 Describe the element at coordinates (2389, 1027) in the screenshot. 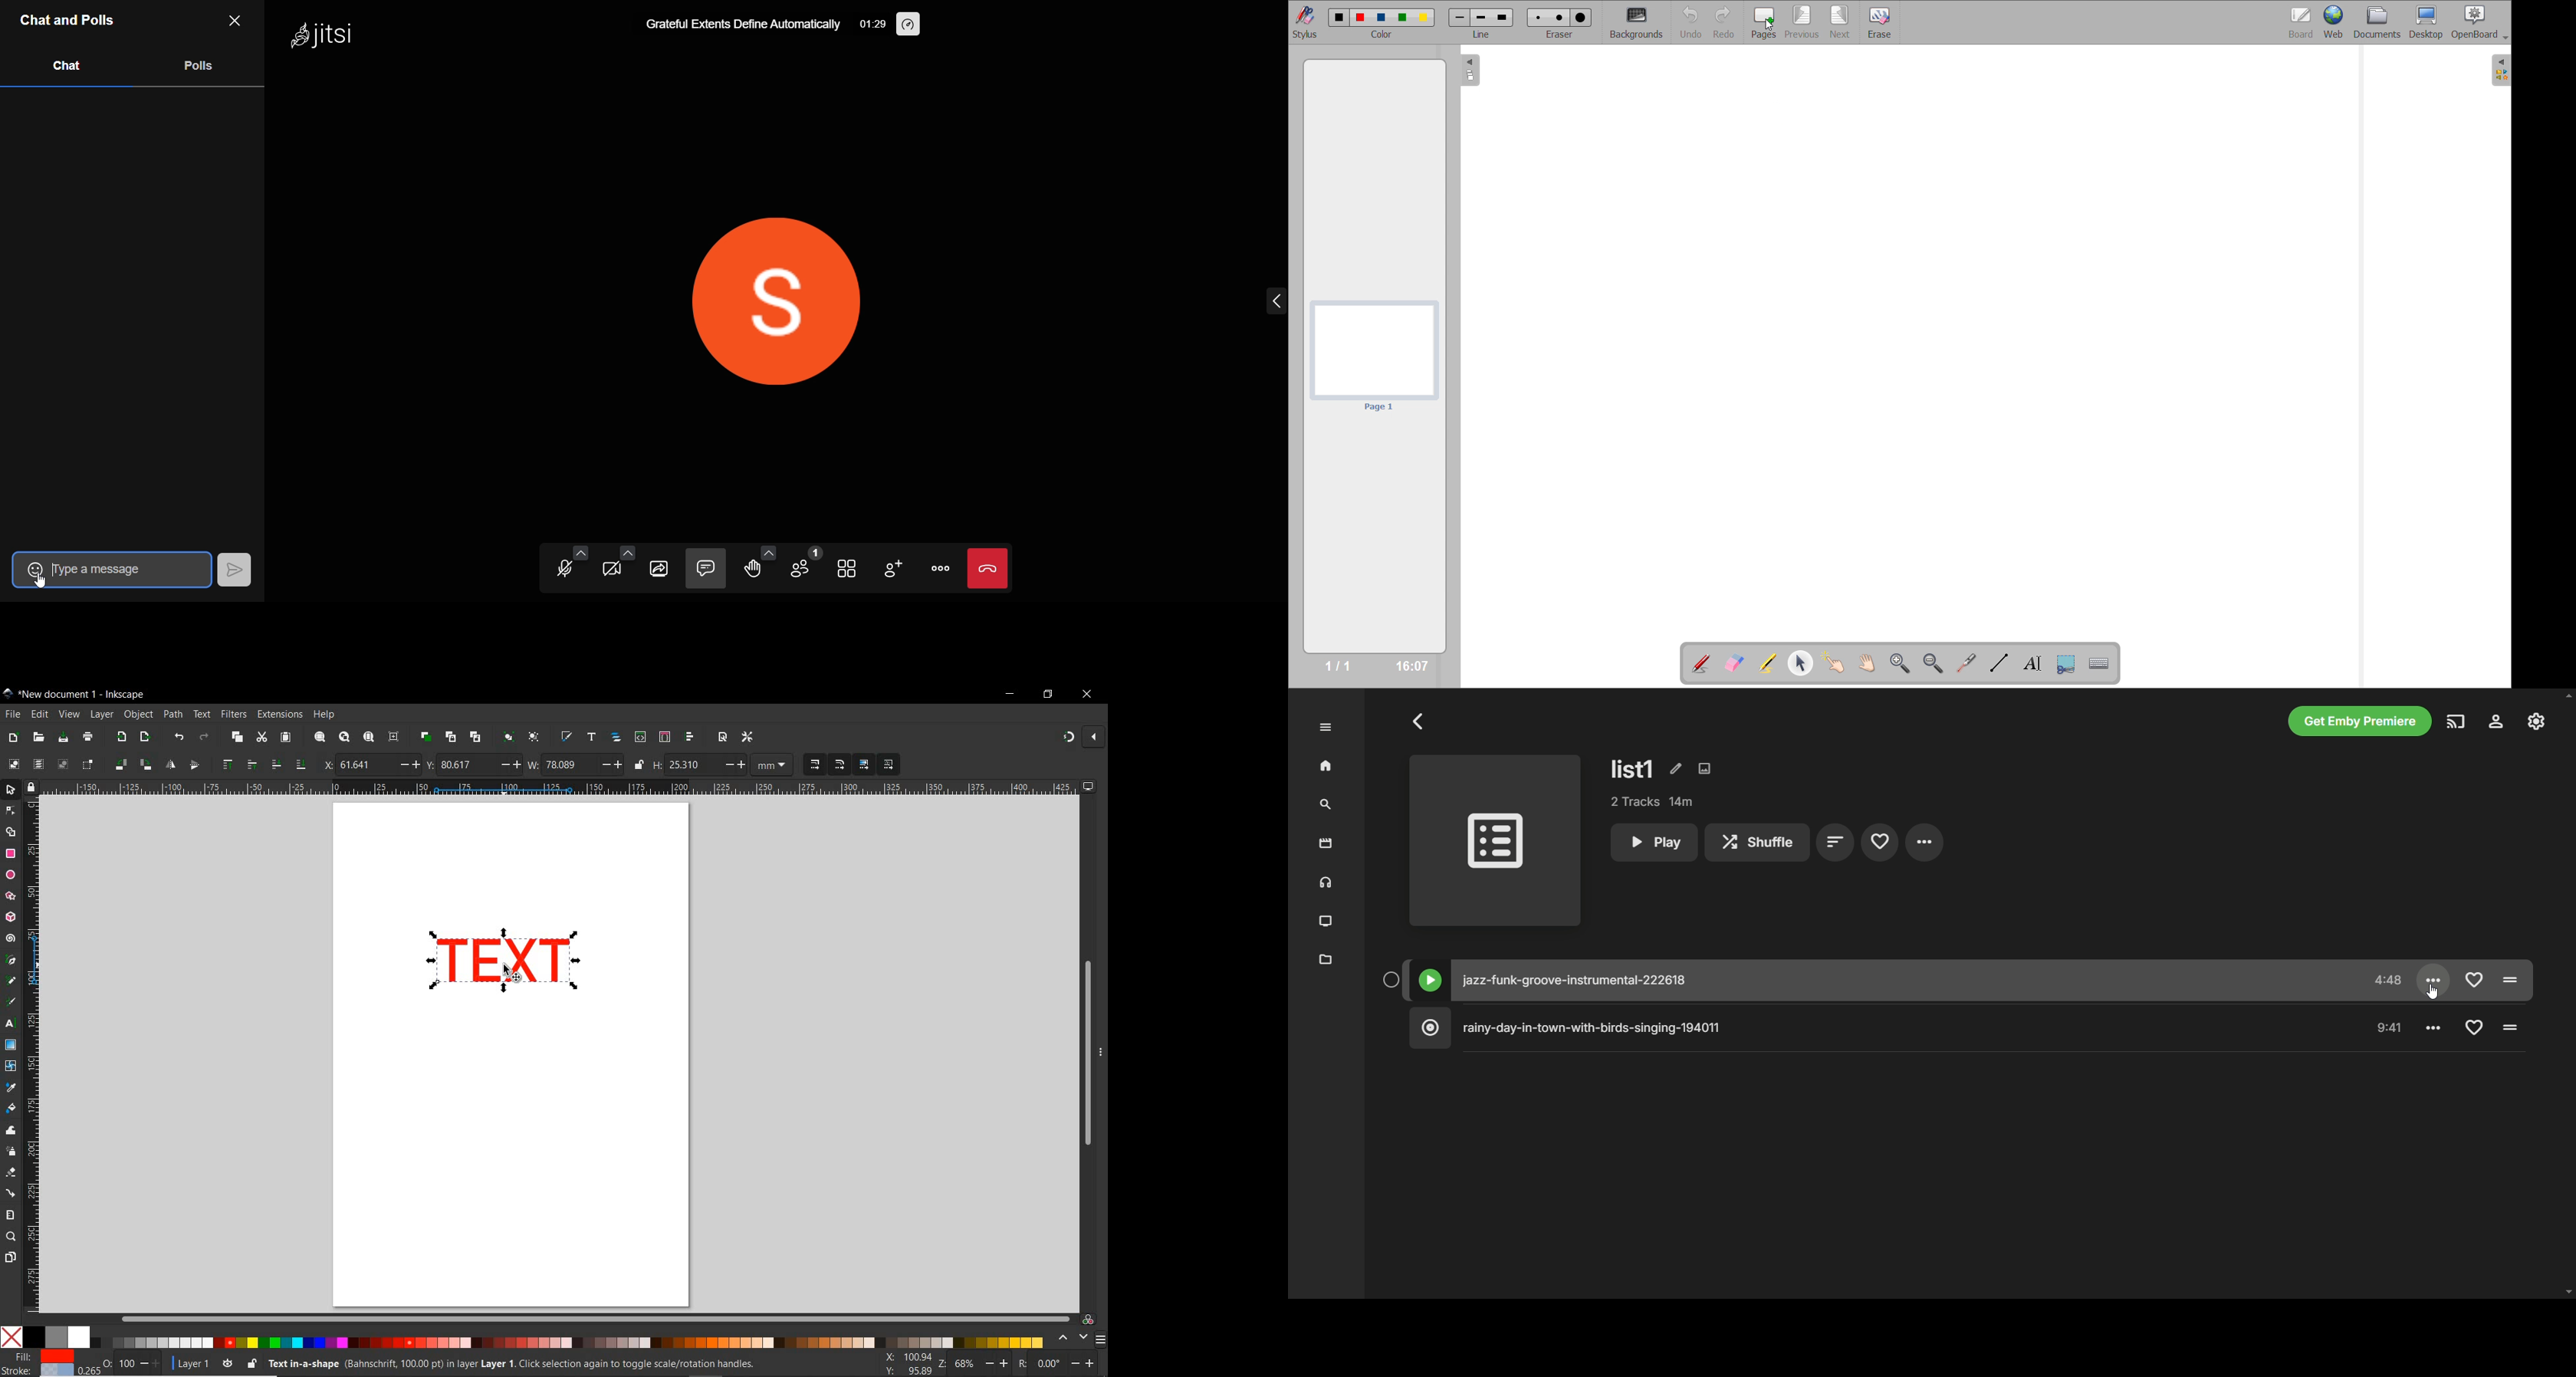

I see `Time` at that location.